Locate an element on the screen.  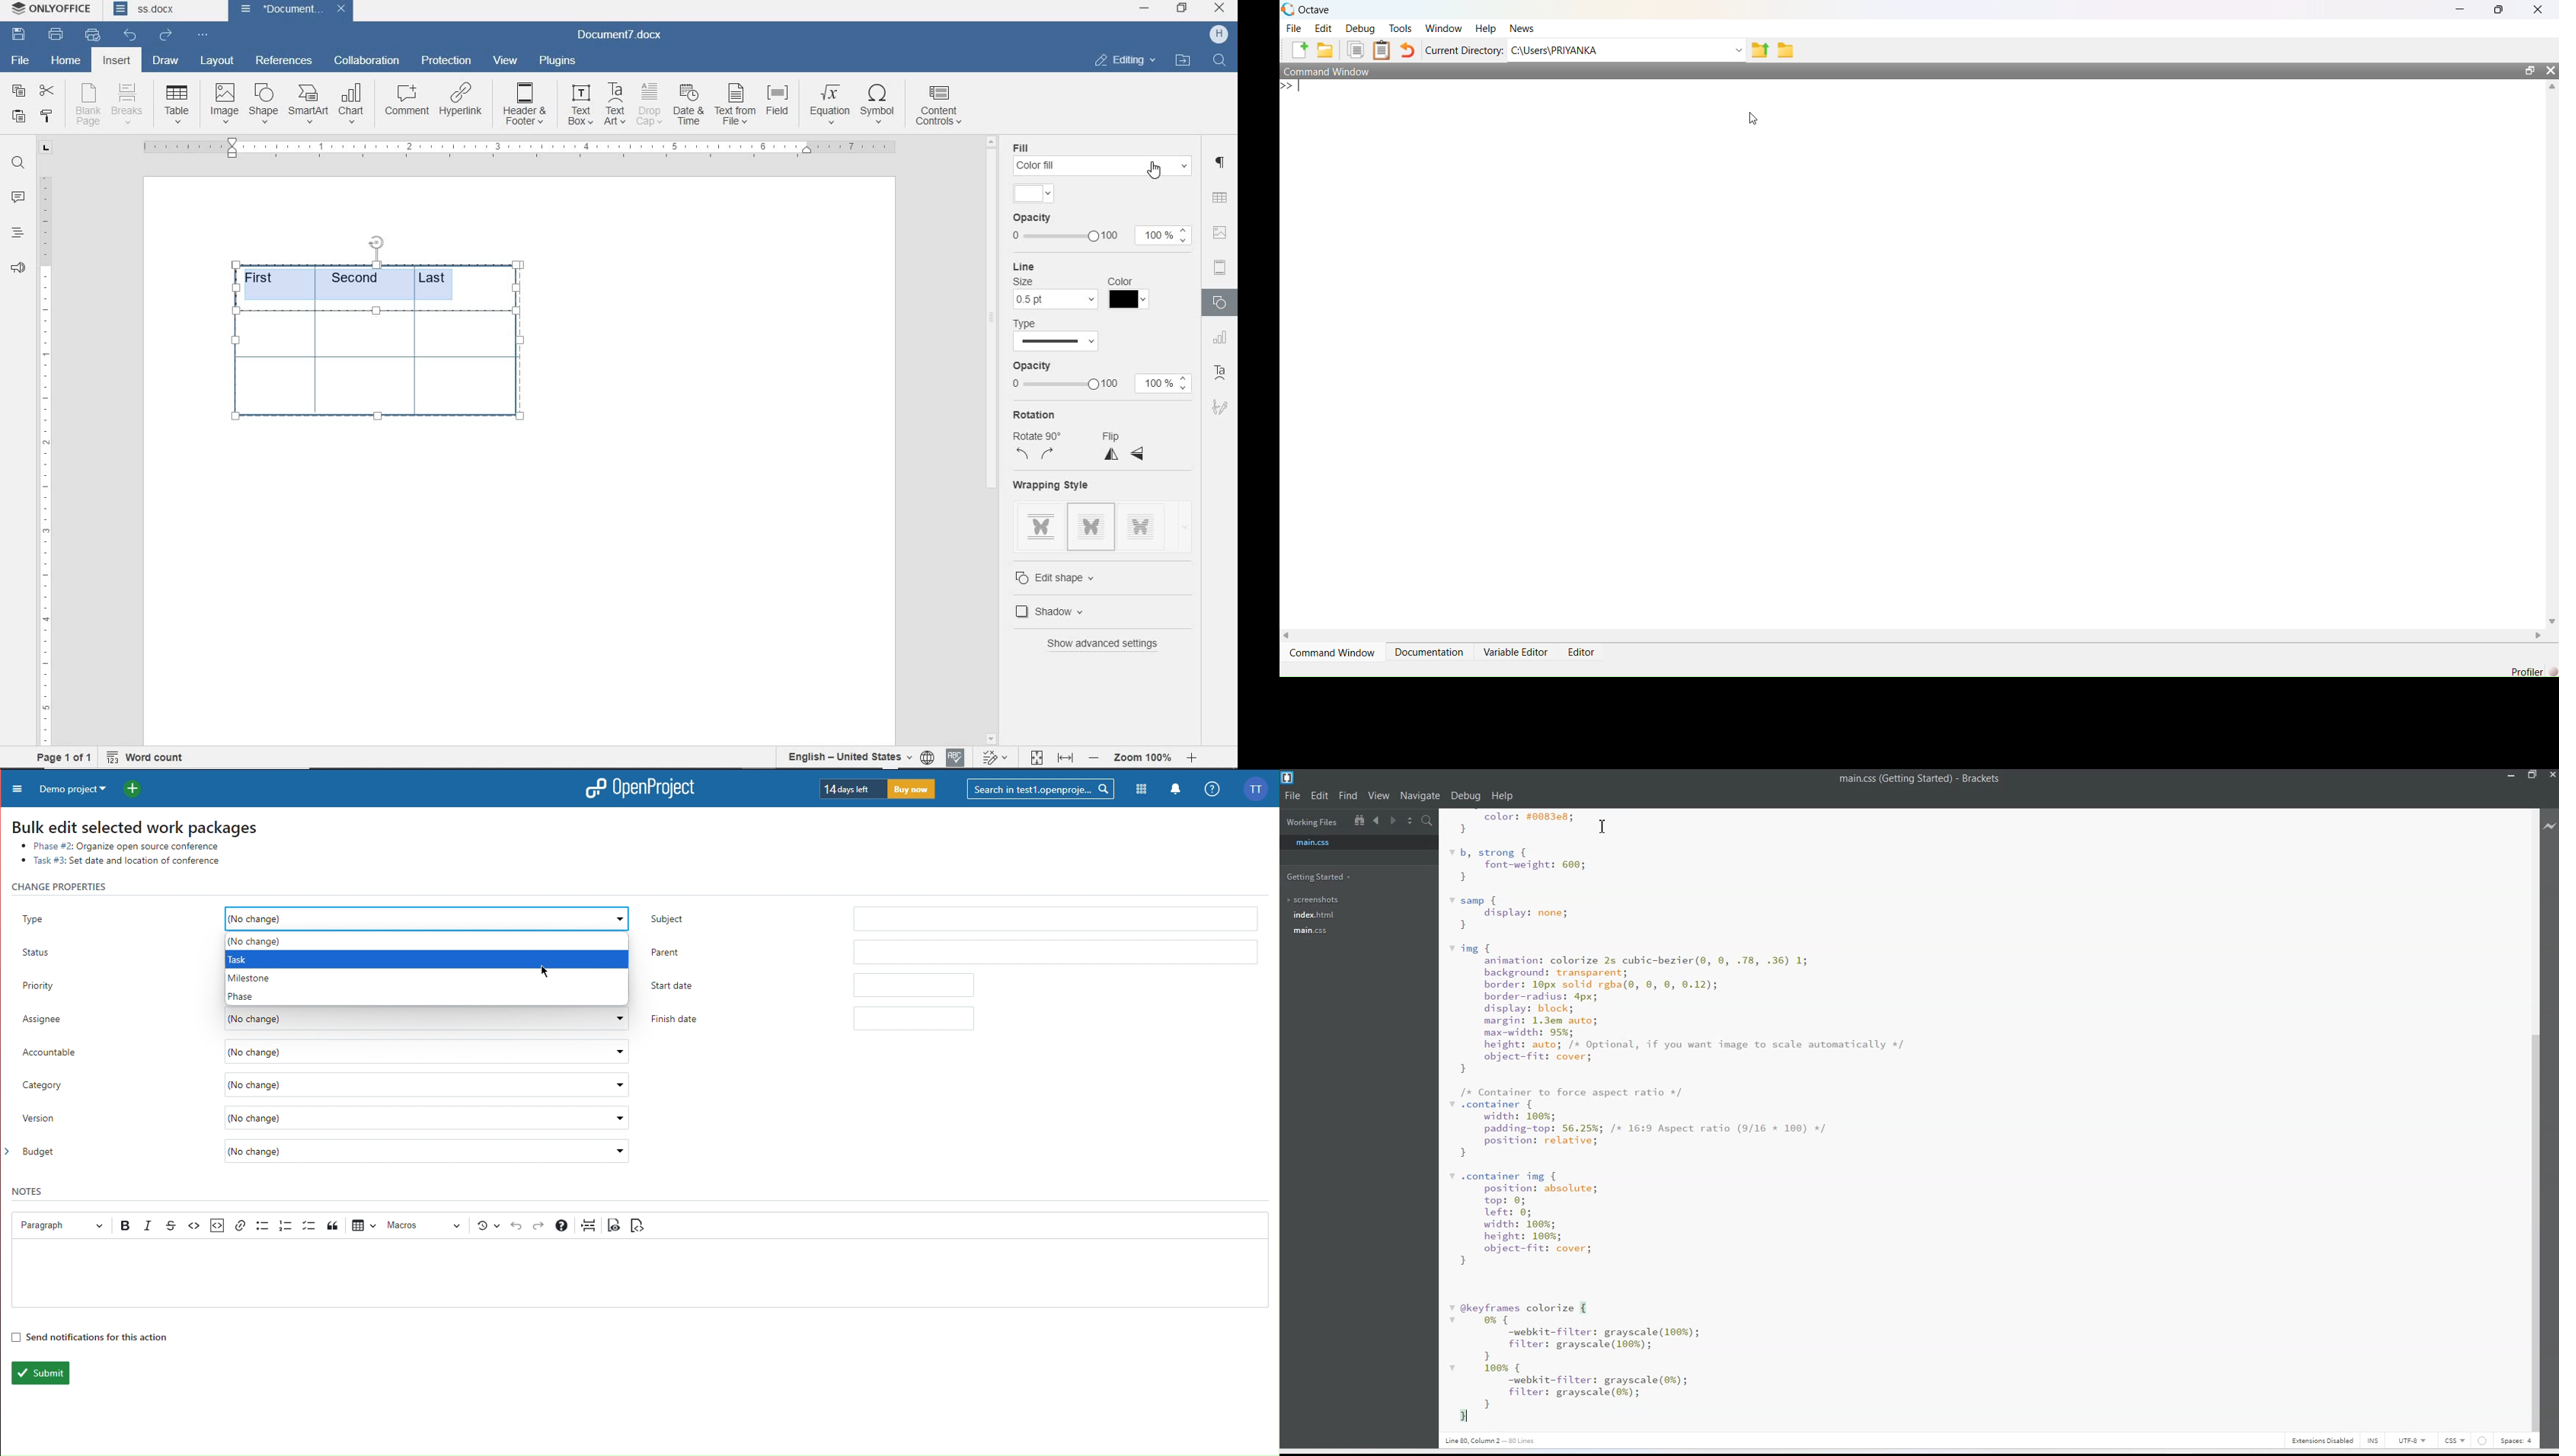
screenshots is located at coordinates (1313, 900).